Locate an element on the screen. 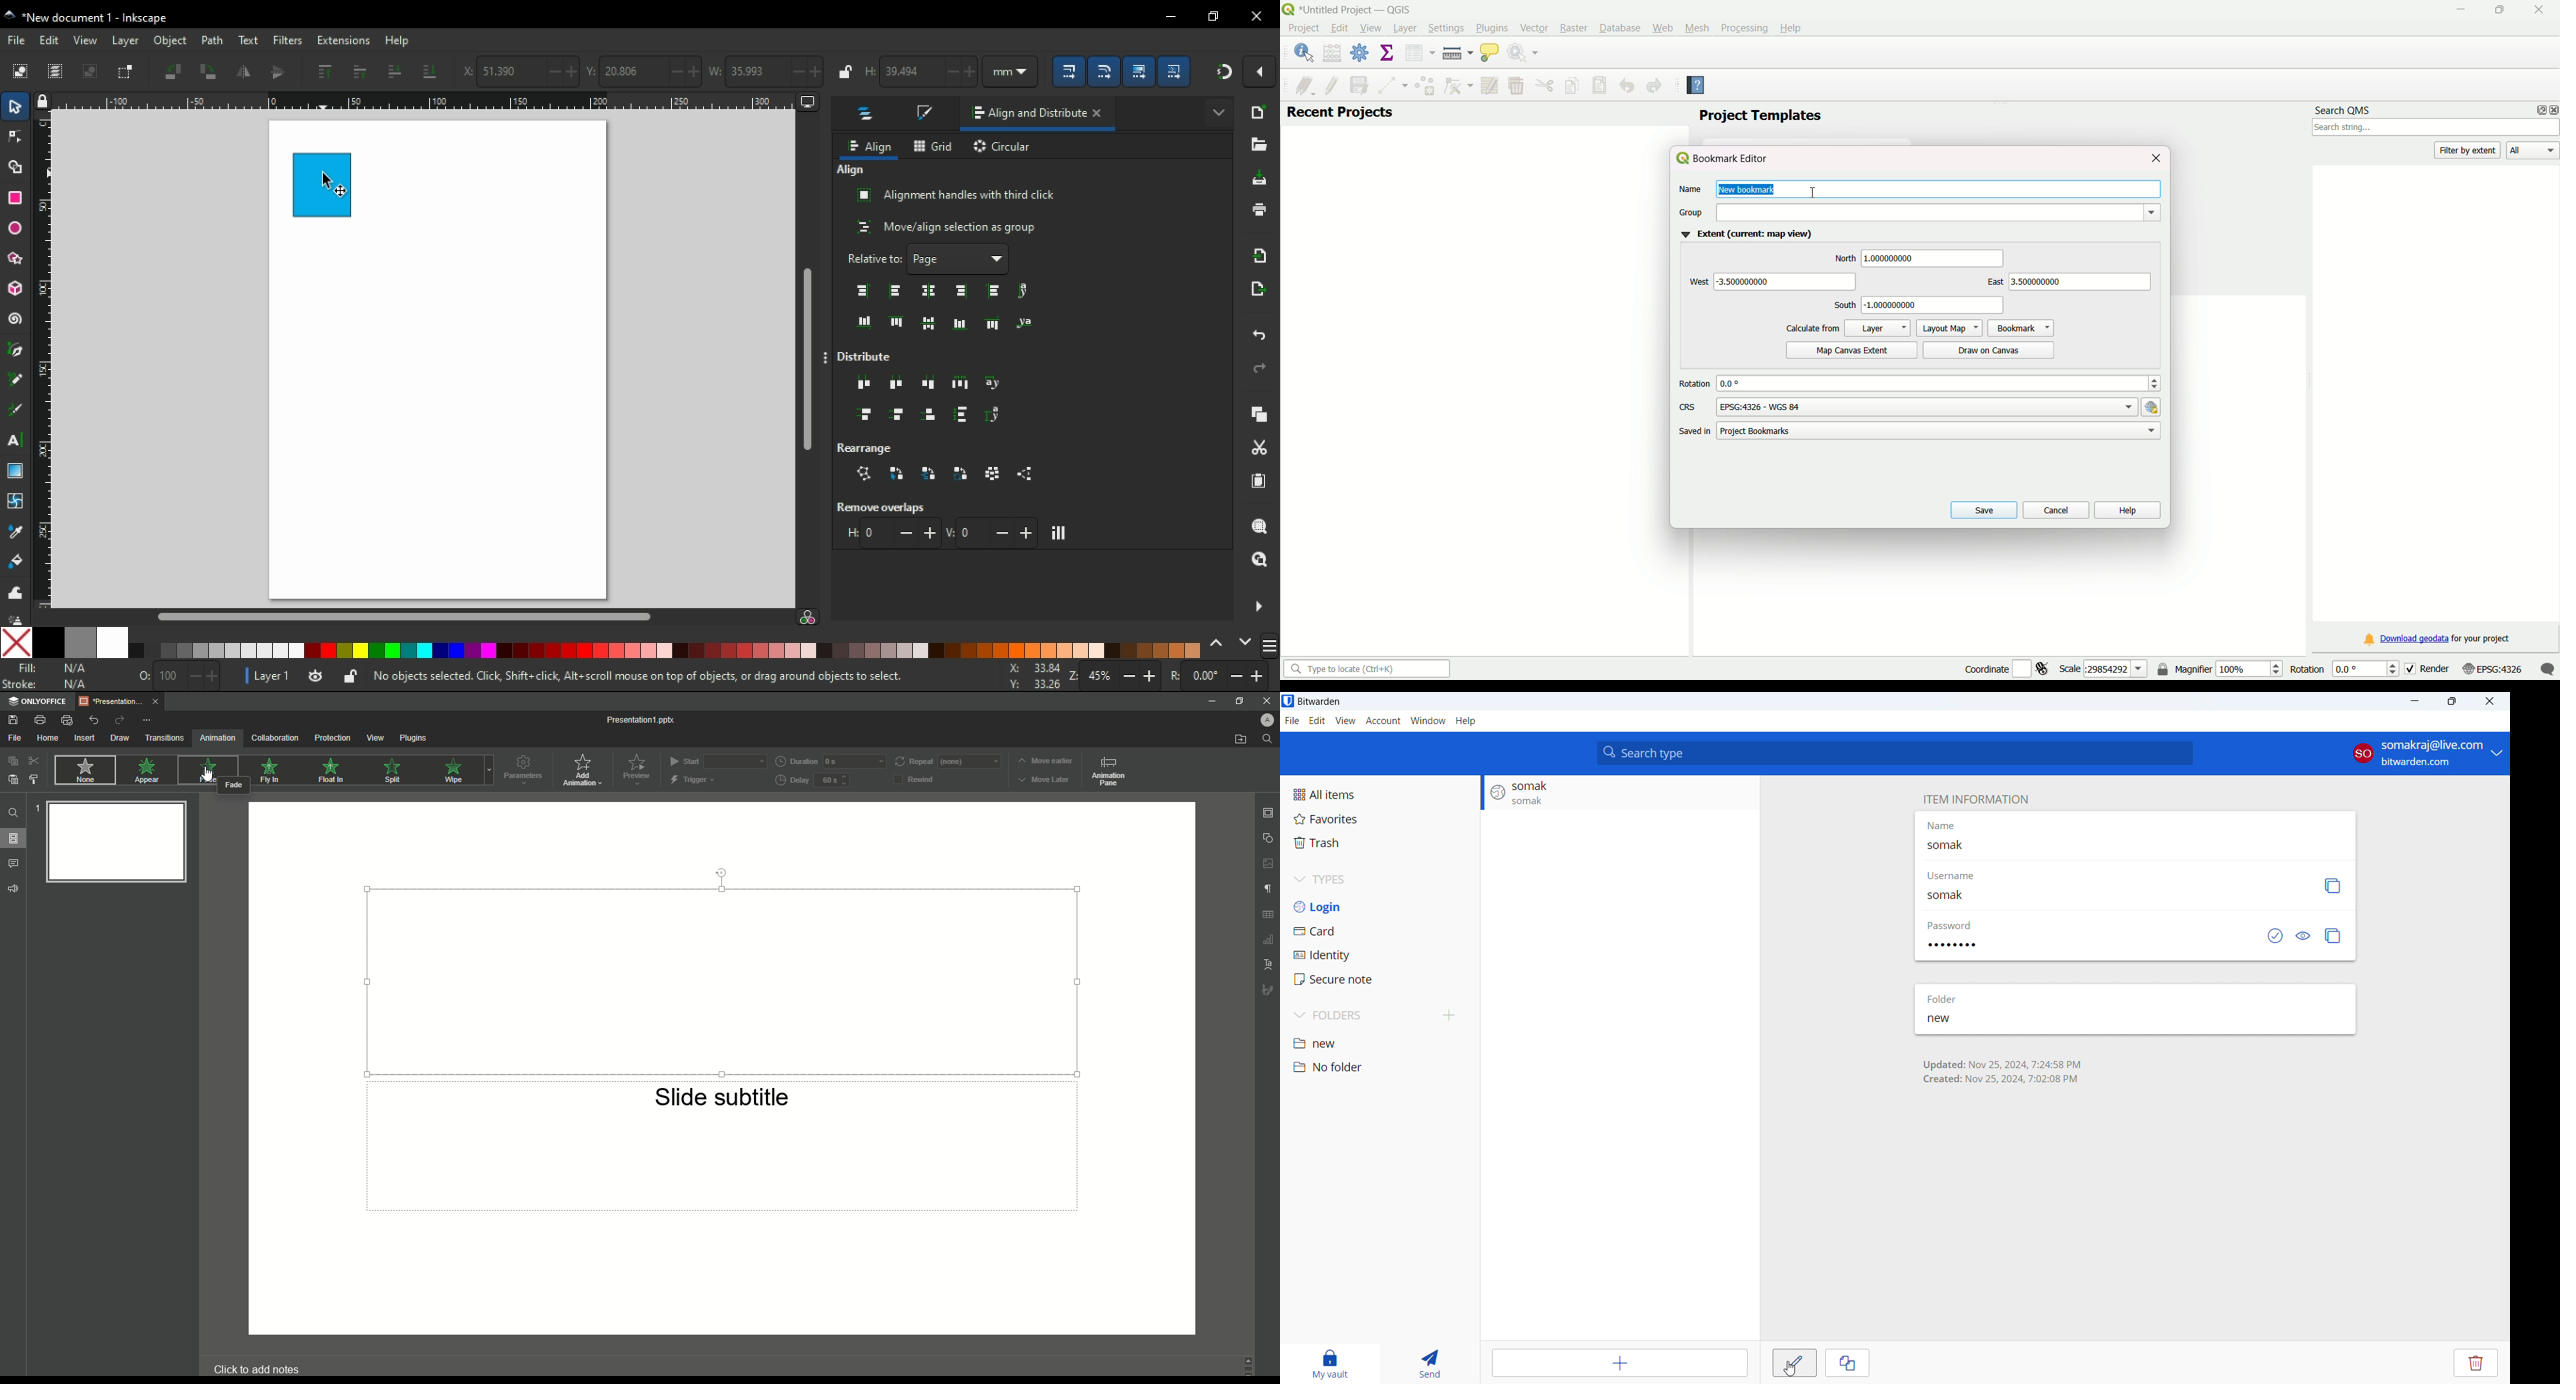 This screenshot has width=2576, height=1400. Shape Settings is located at coordinates (1265, 837).